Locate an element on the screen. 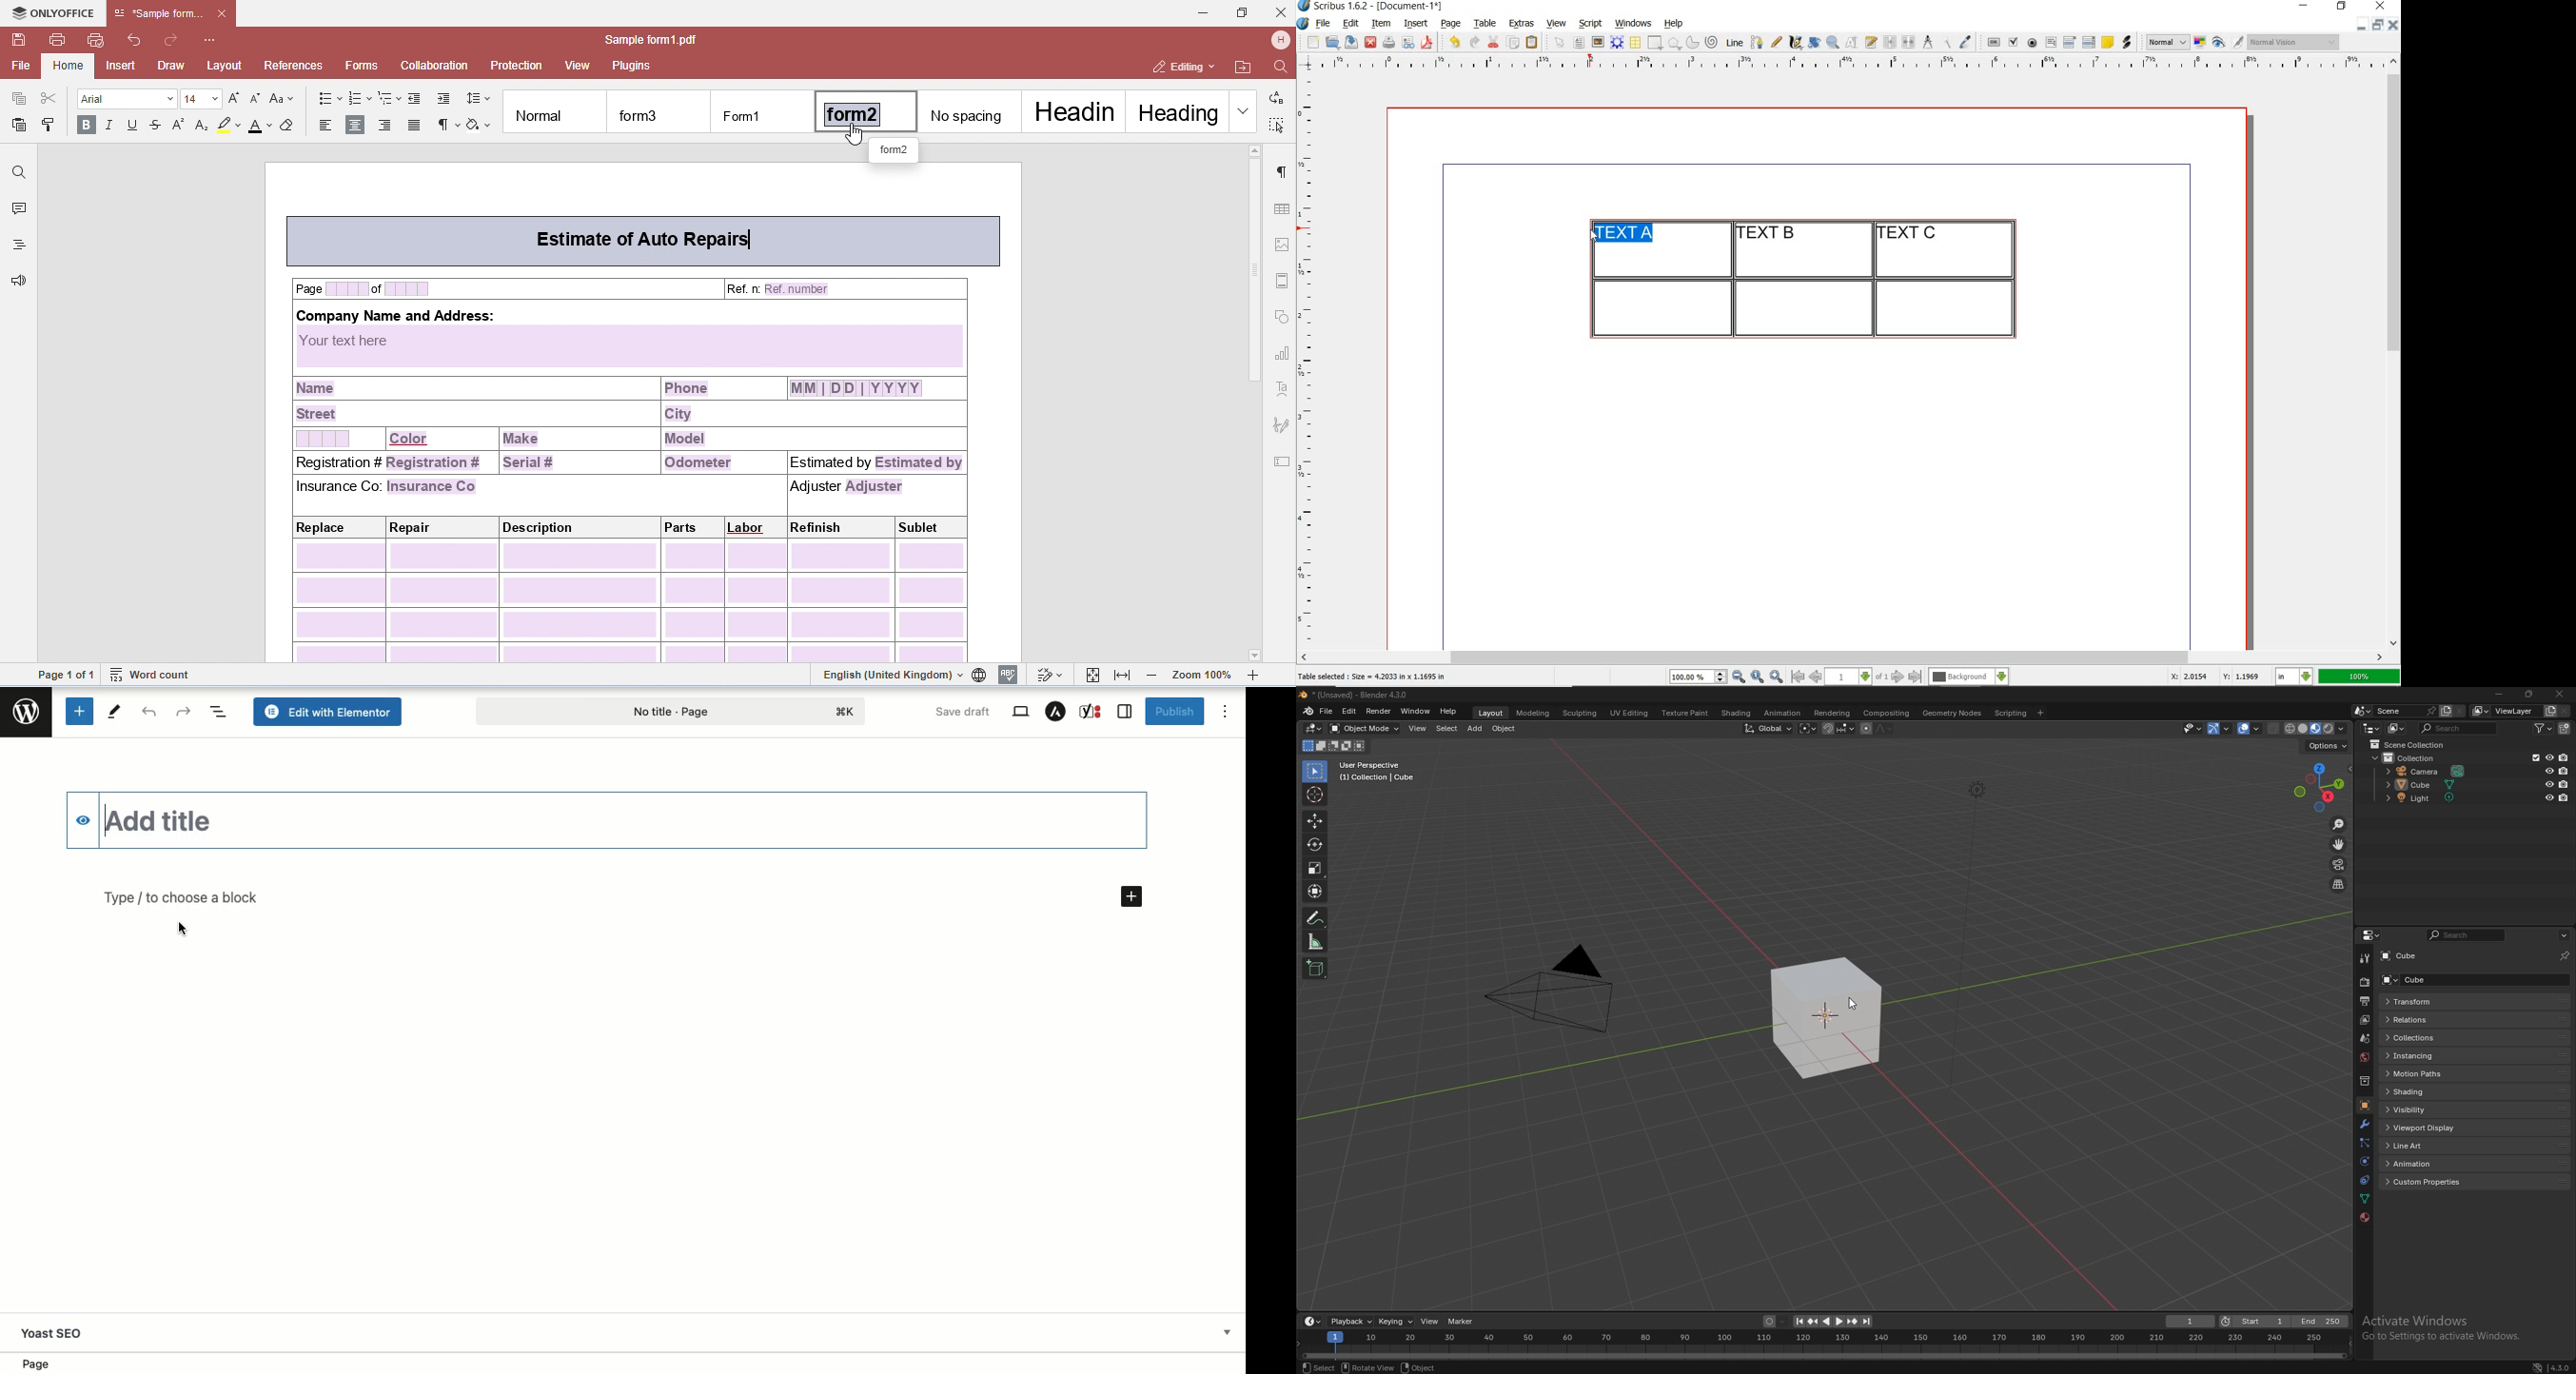 The height and width of the screenshot is (1400, 2576). view is located at coordinates (1557, 23).